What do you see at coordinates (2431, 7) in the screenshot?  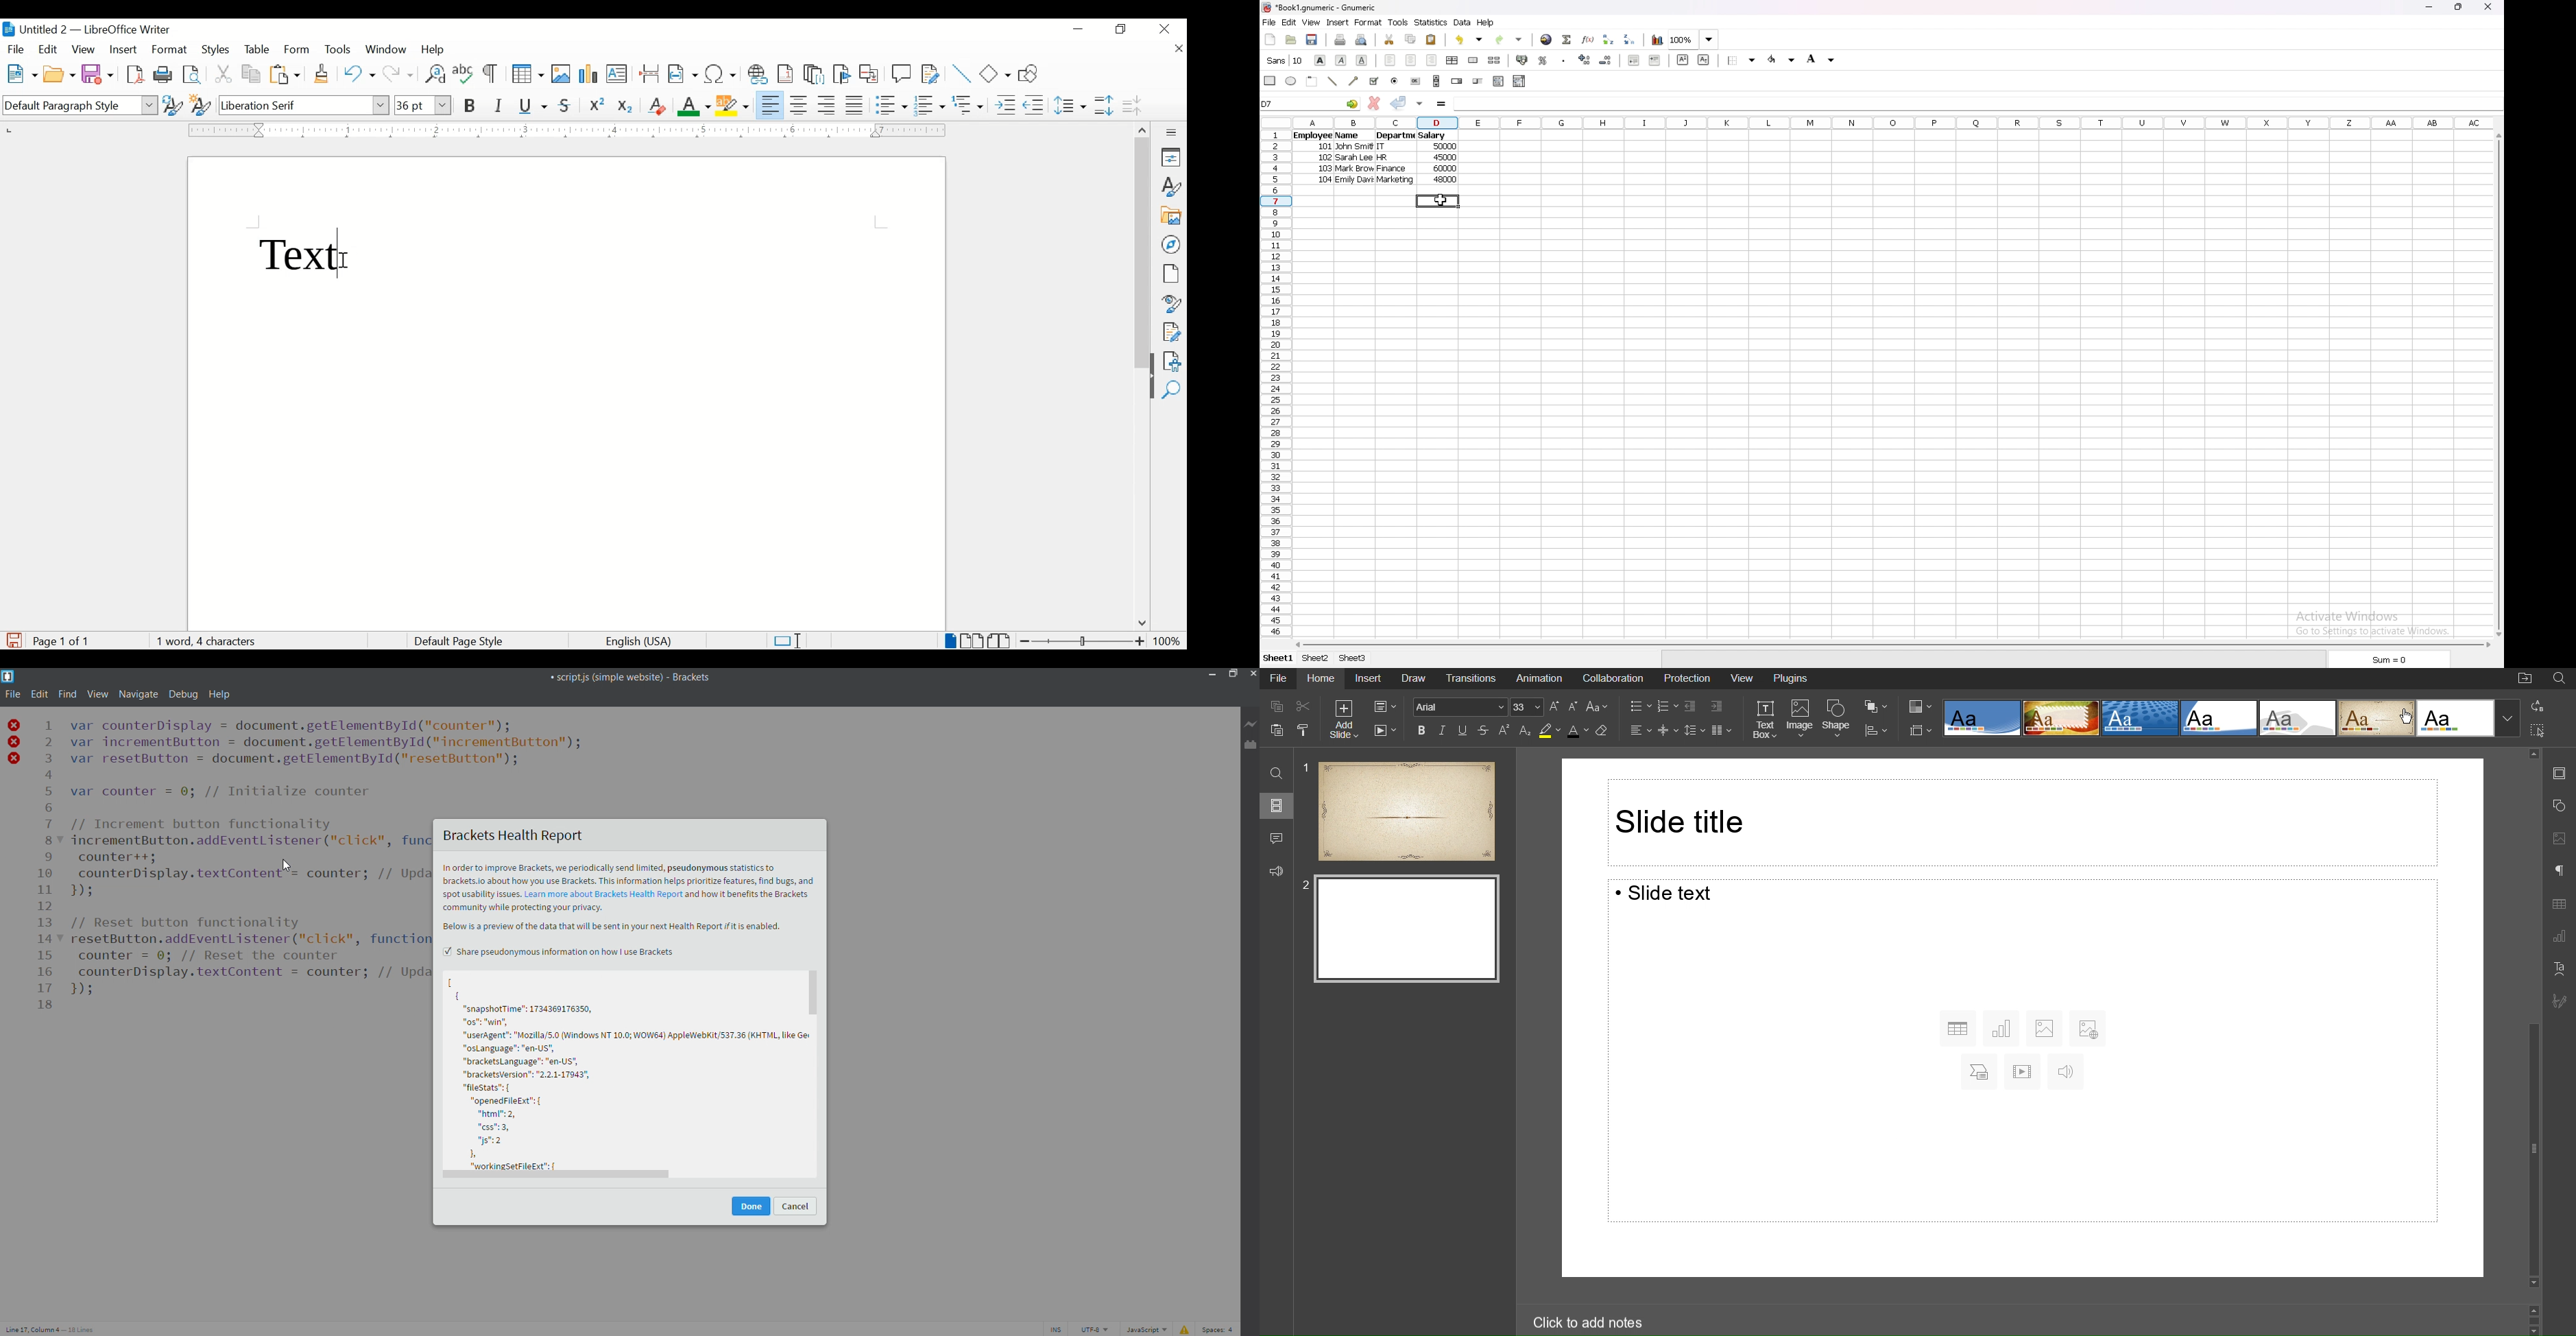 I see `minimize` at bounding box center [2431, 7].